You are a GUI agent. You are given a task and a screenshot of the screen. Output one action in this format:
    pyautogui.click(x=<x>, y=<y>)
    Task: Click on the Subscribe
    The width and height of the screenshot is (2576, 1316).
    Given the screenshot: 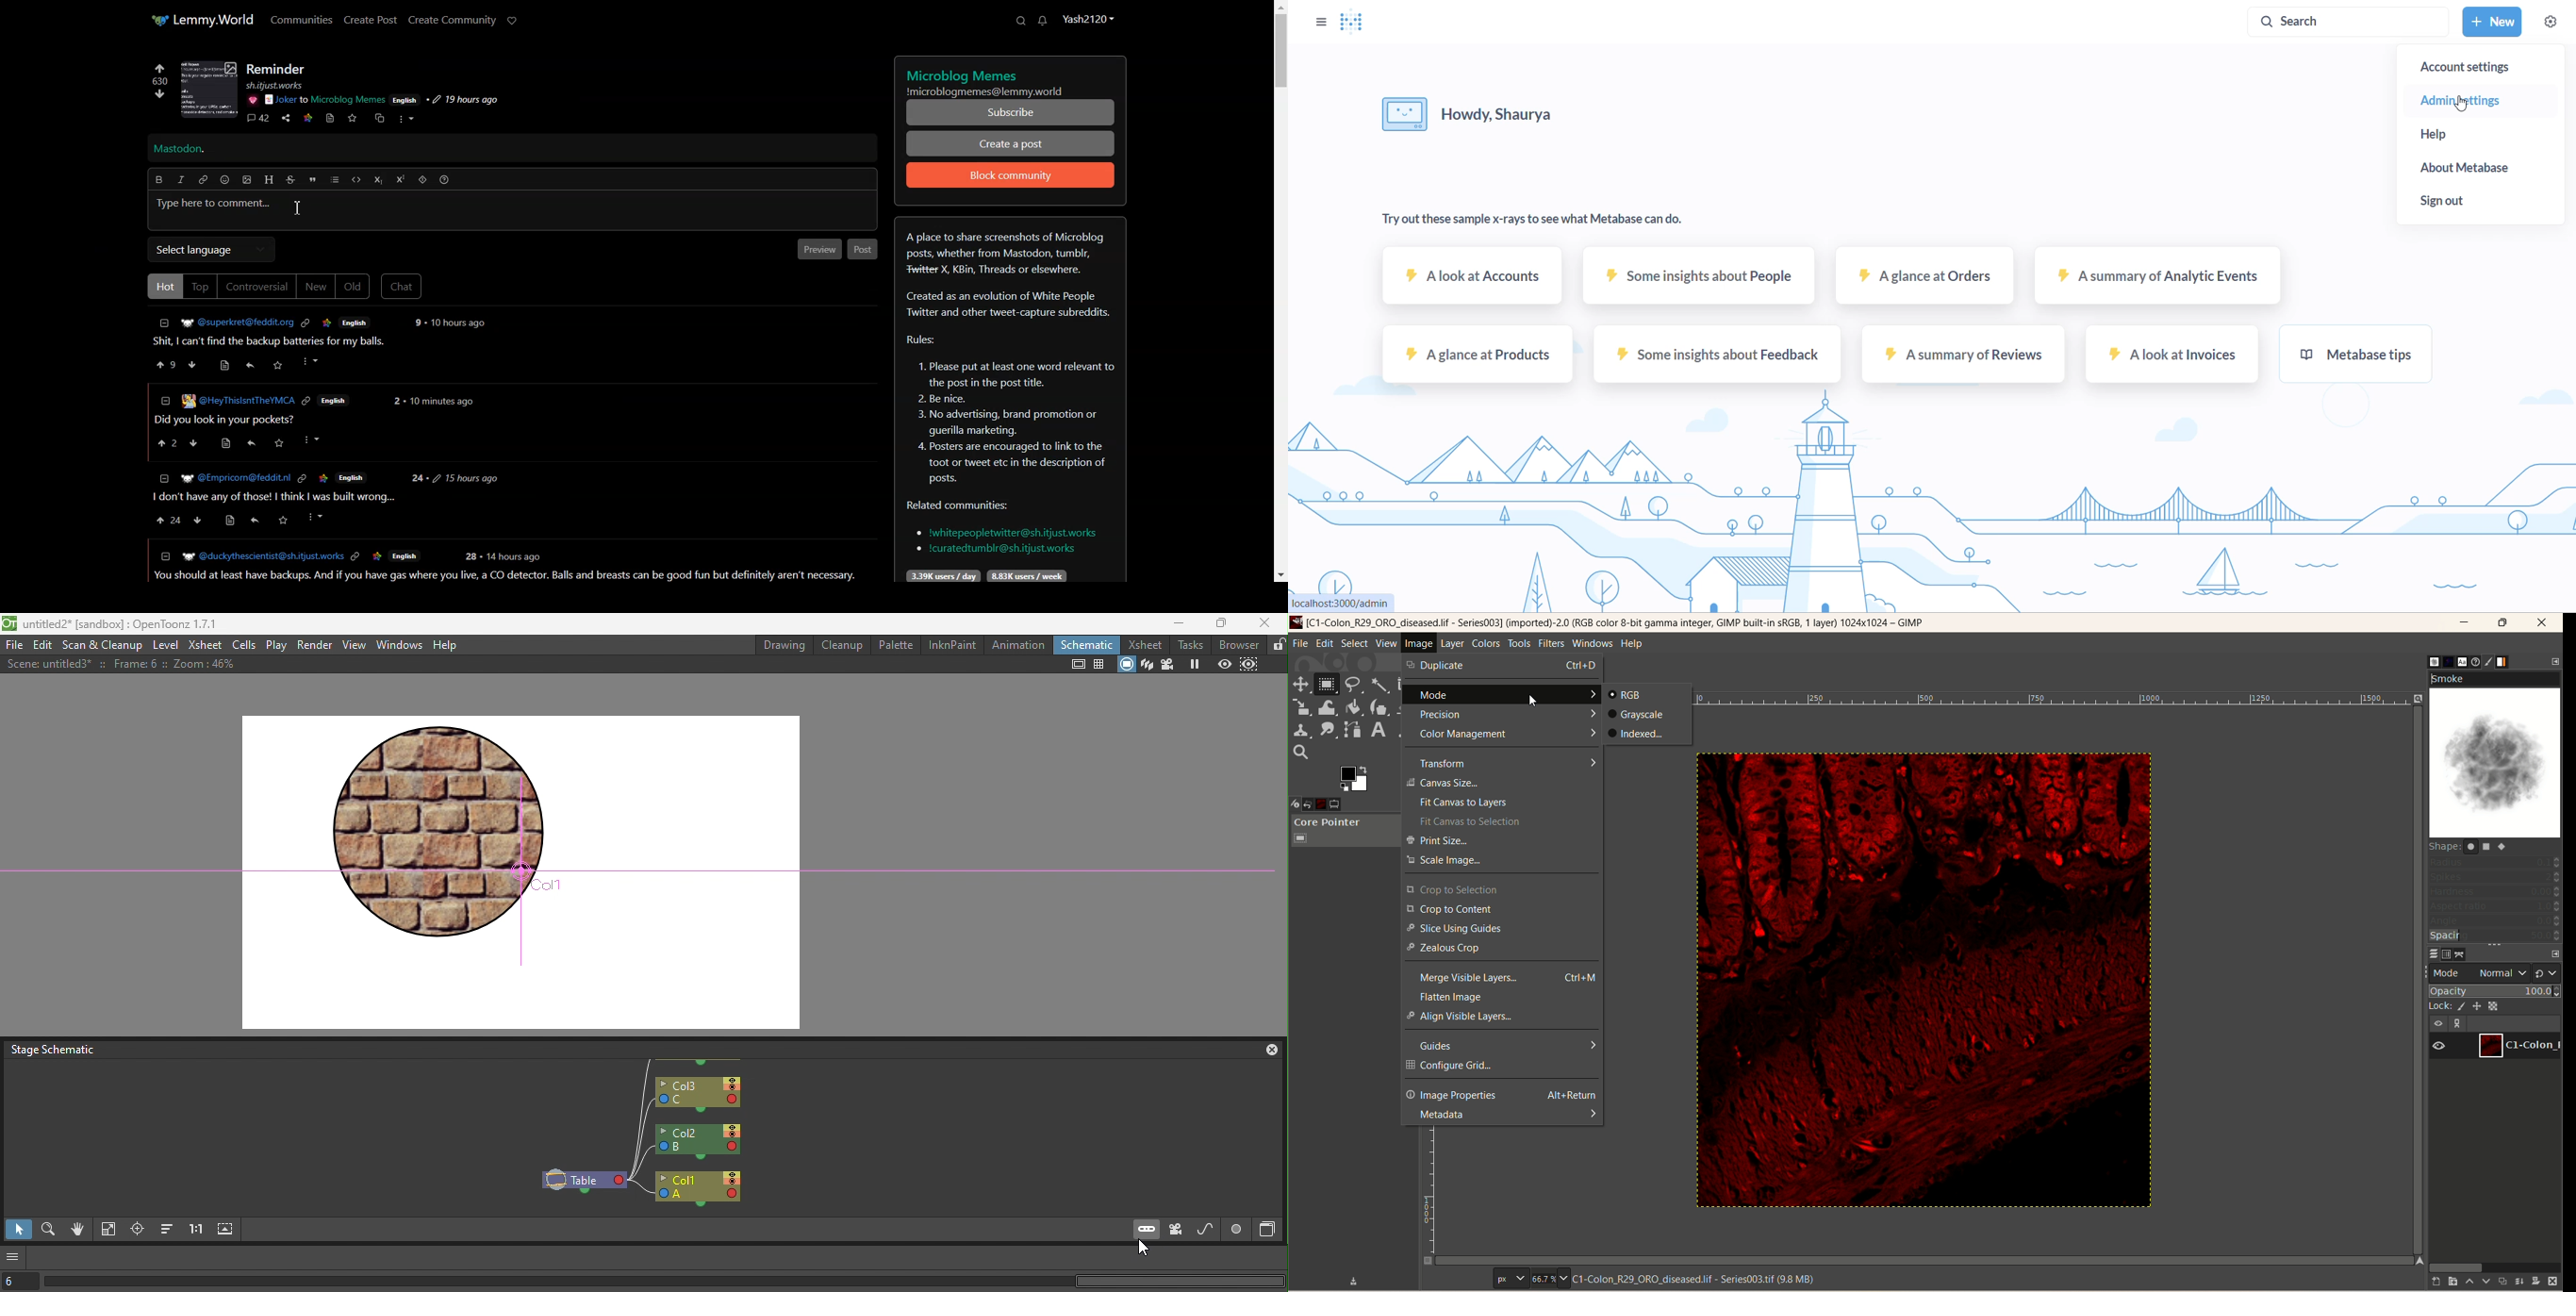 What is the action you would take?
    pyautogui.click(x=1011, y=113)
    